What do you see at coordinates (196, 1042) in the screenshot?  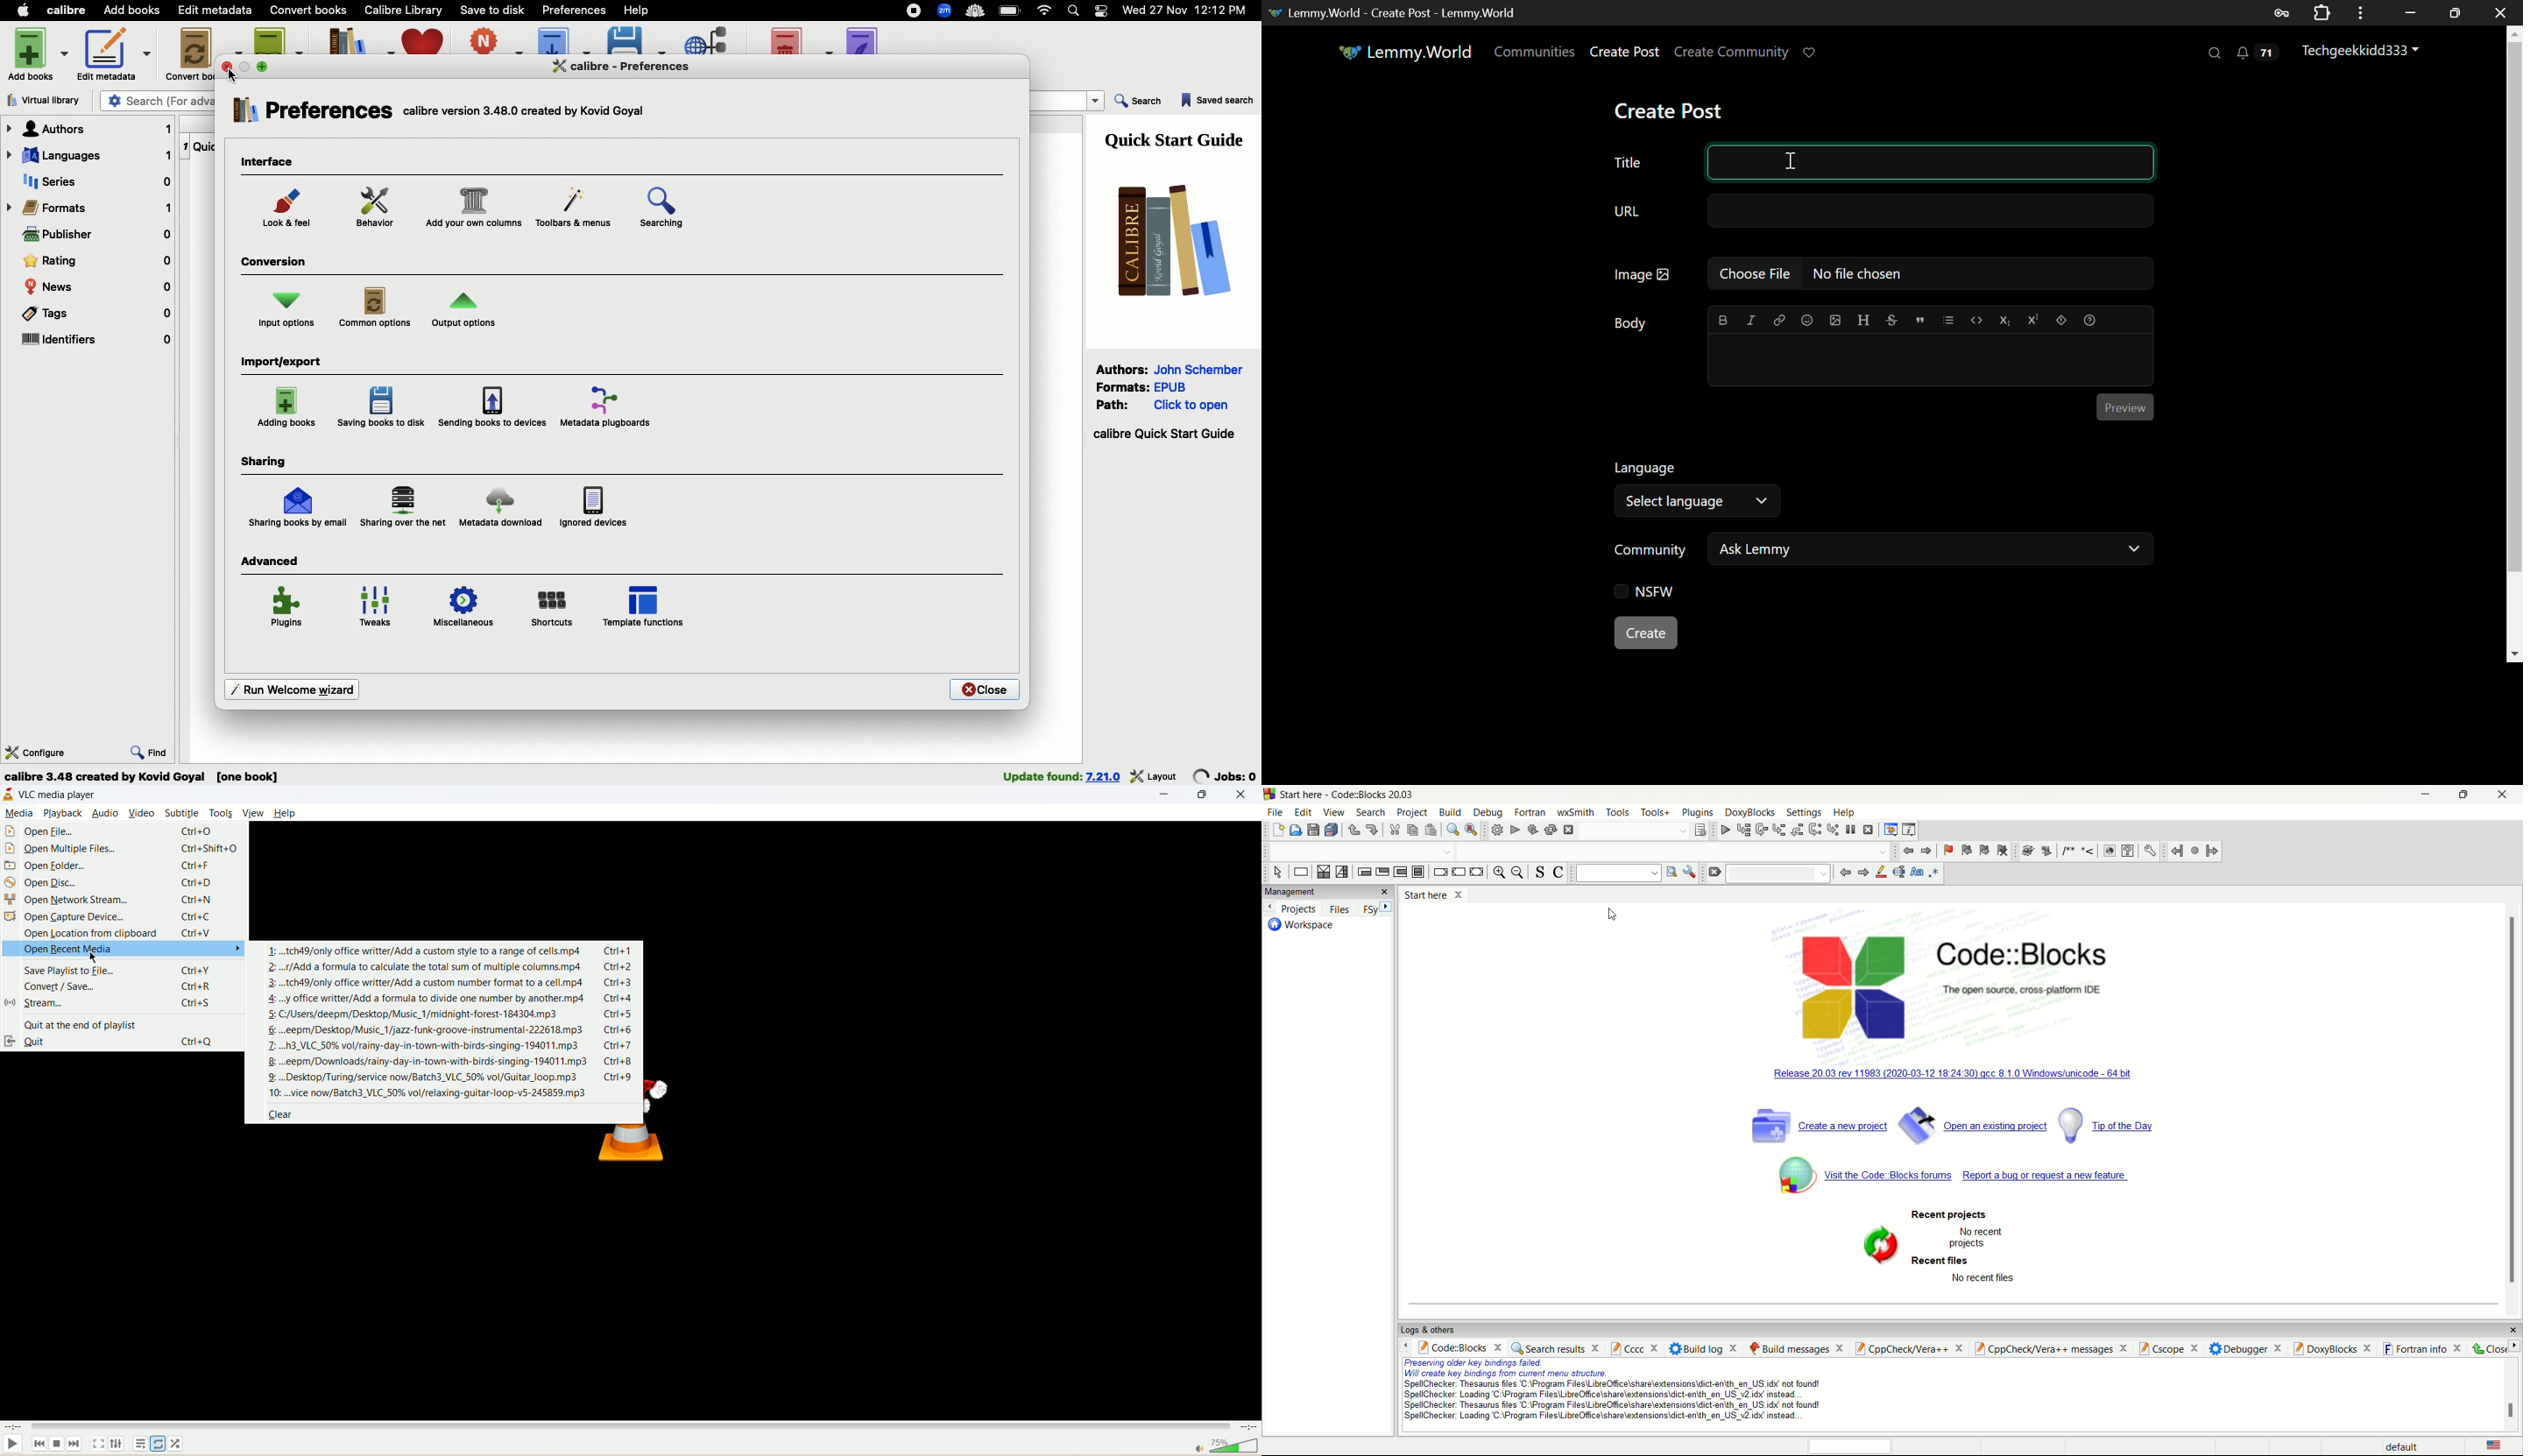 I see `ctrl+Q` at bounding box center [196, 1042].